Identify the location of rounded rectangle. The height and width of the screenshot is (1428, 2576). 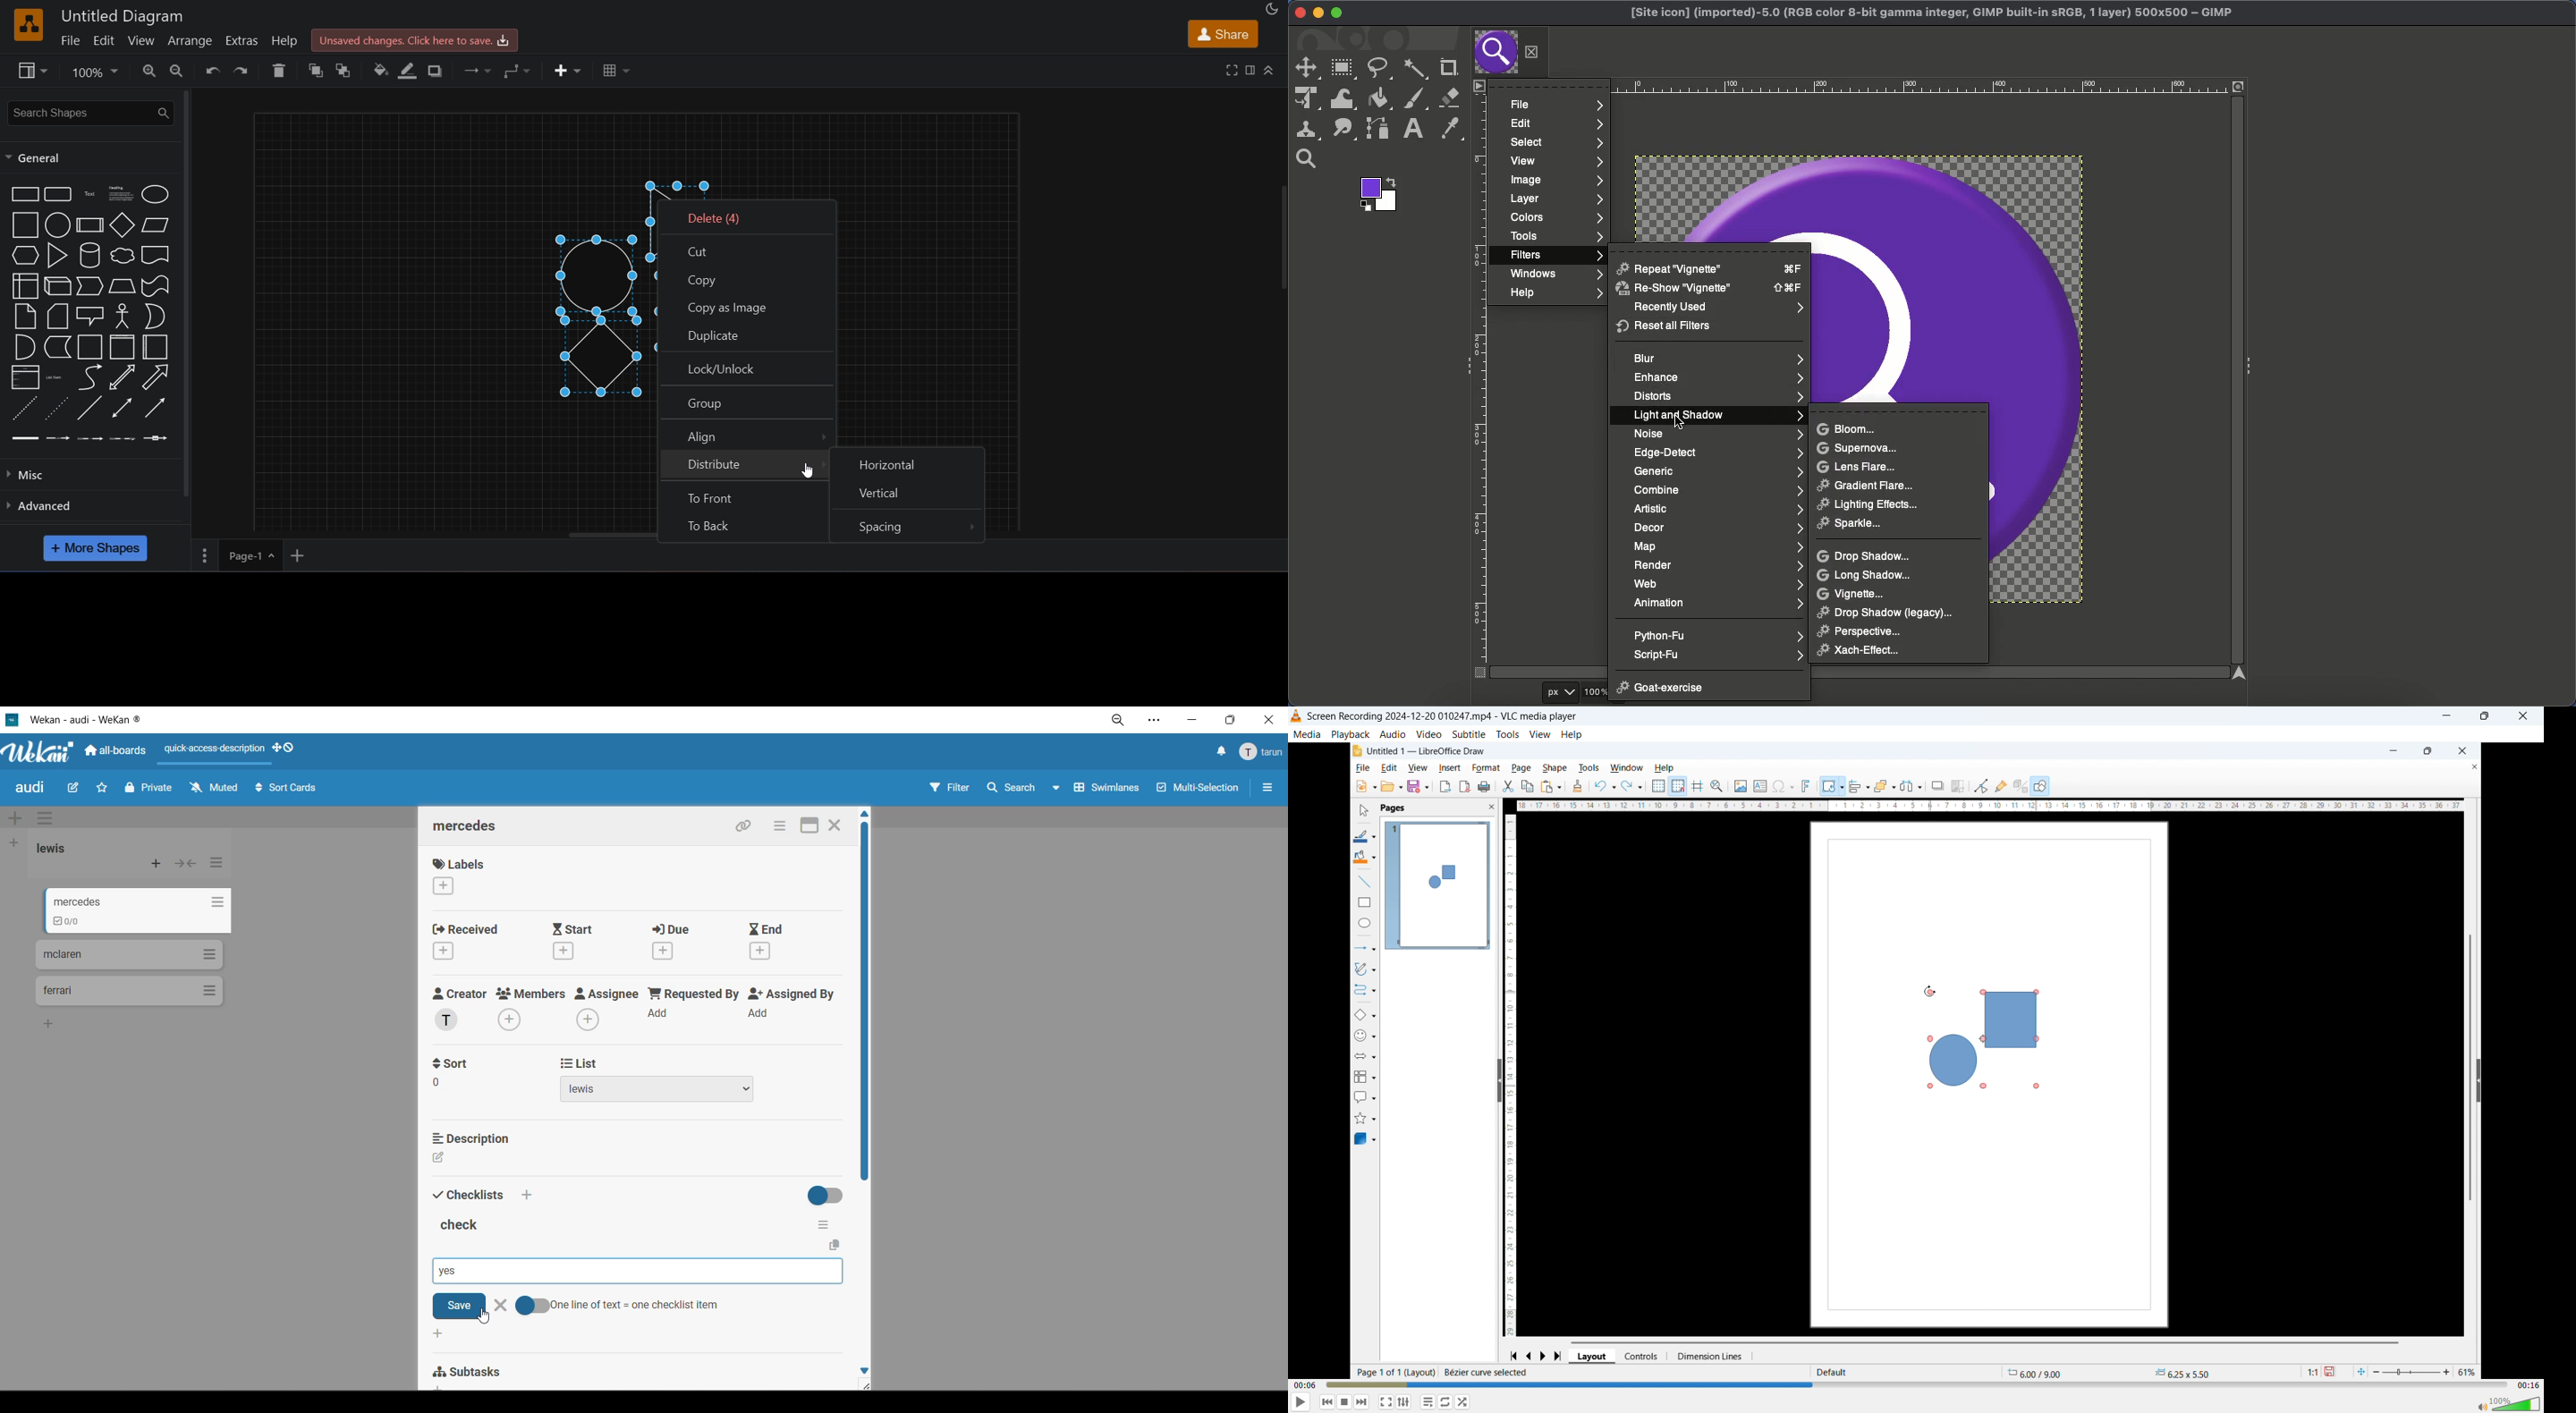
(59, 195).